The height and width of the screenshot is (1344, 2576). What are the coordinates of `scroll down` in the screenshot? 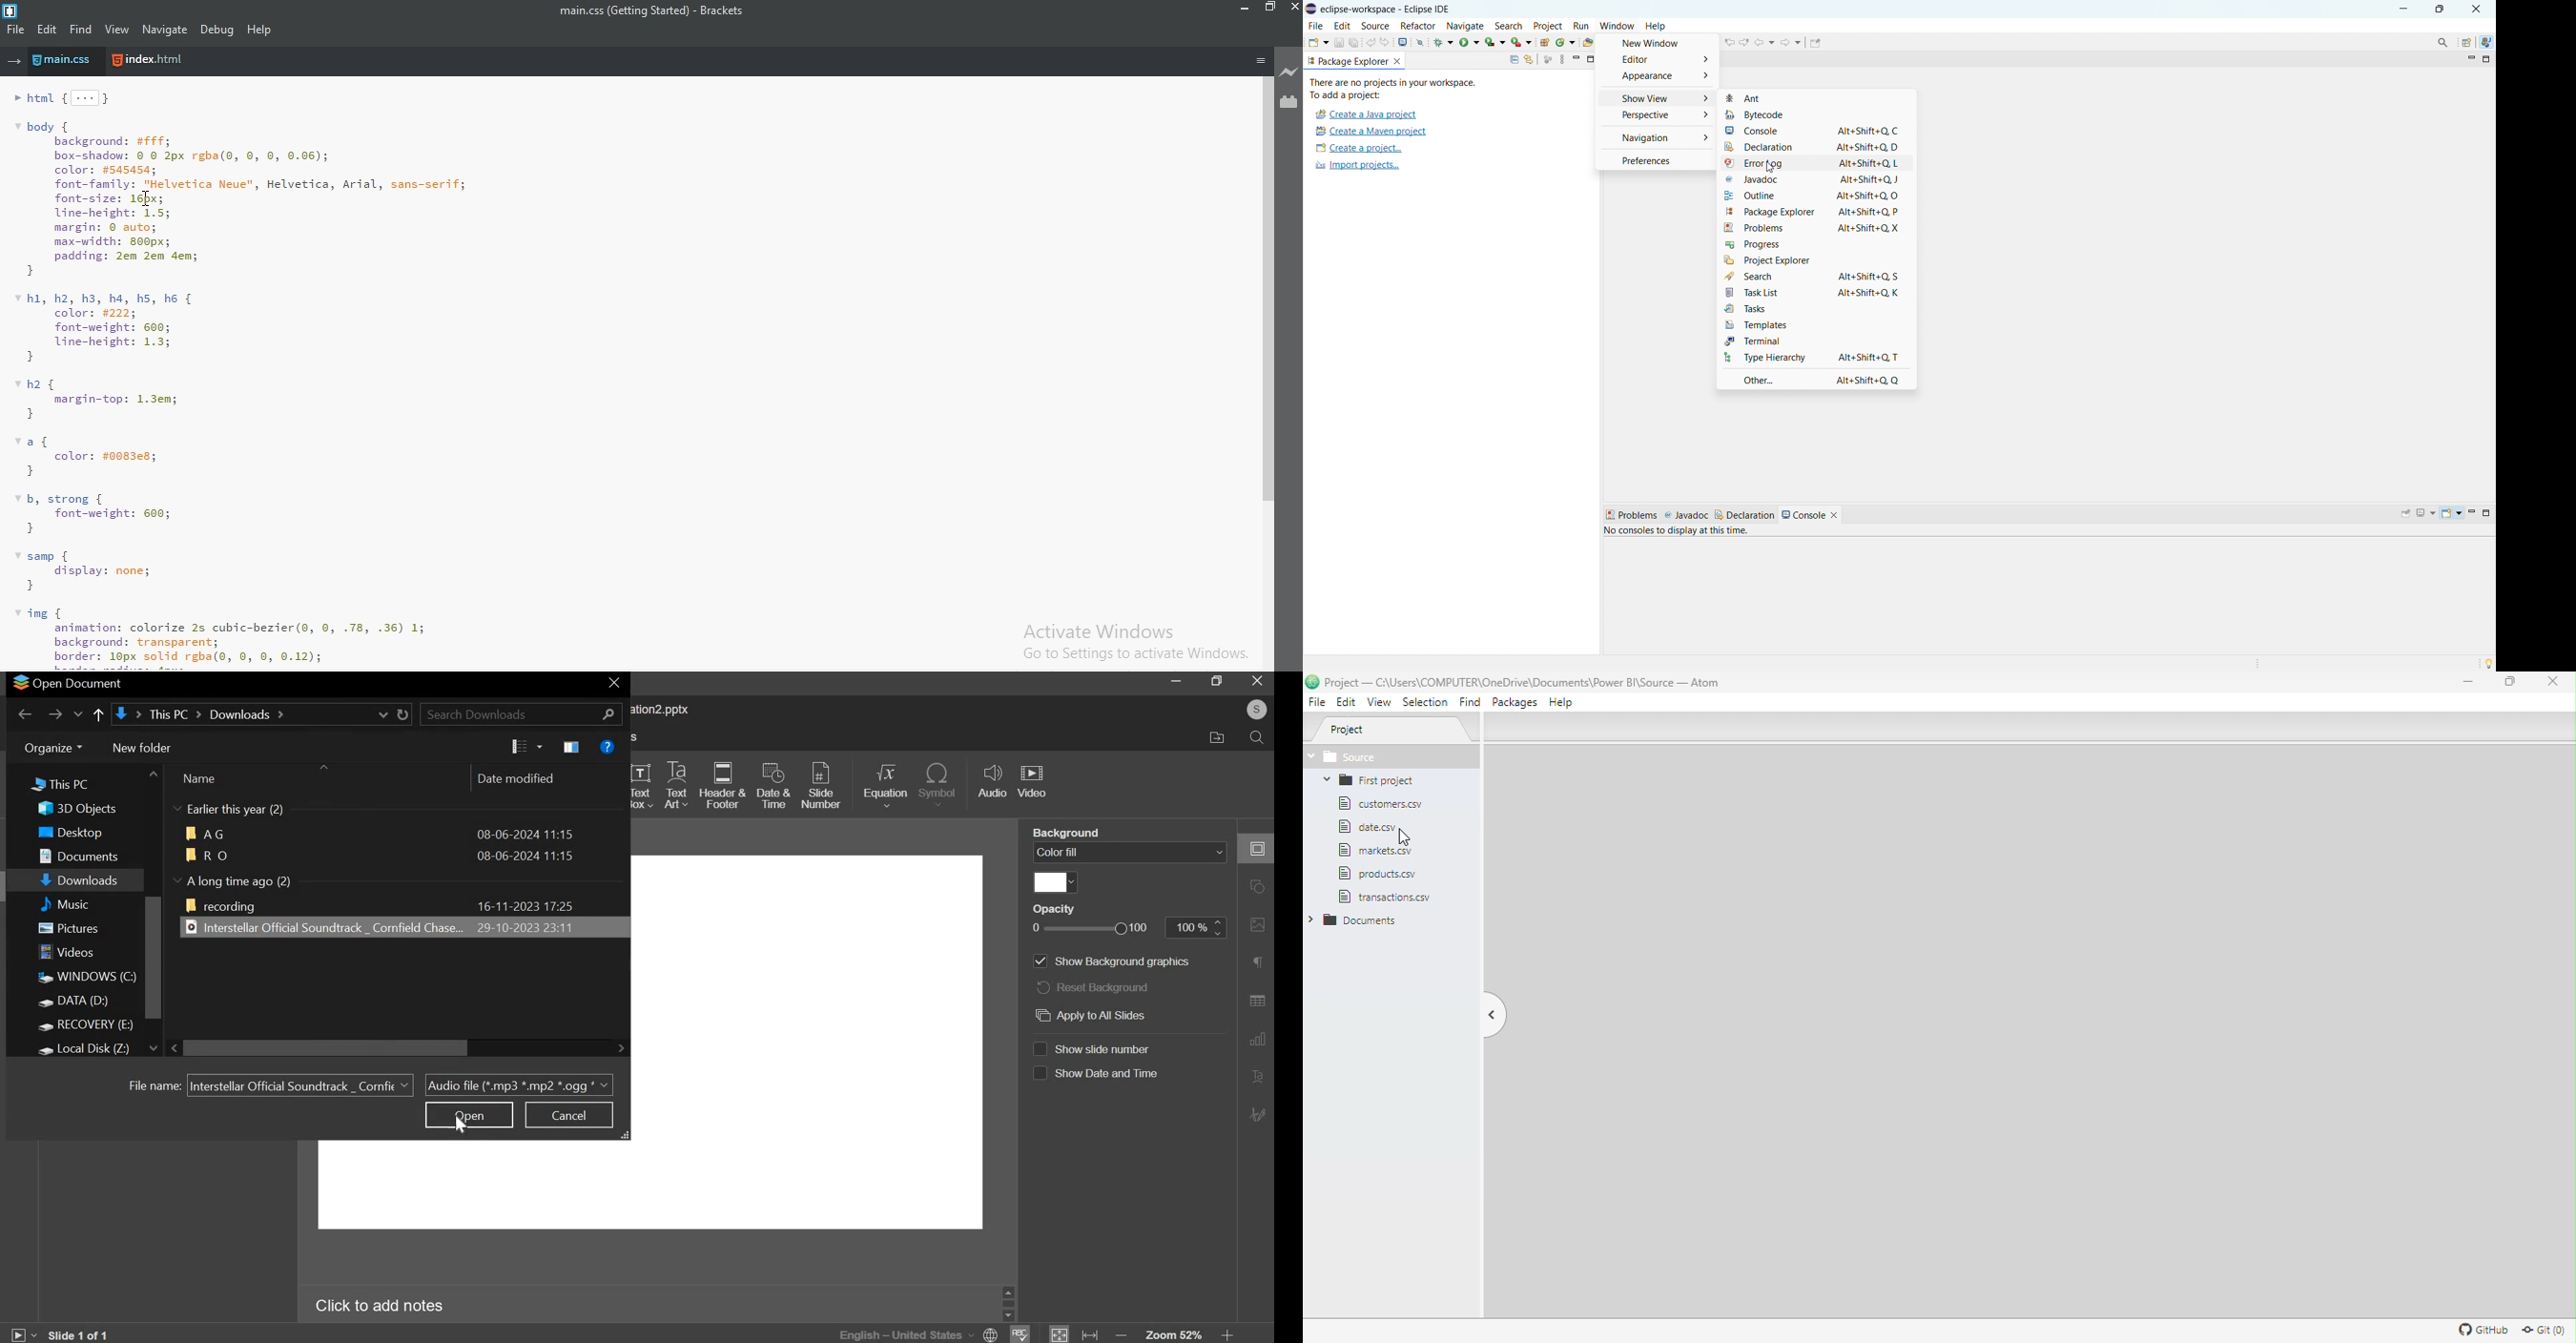 It's located at (1008, 1316).